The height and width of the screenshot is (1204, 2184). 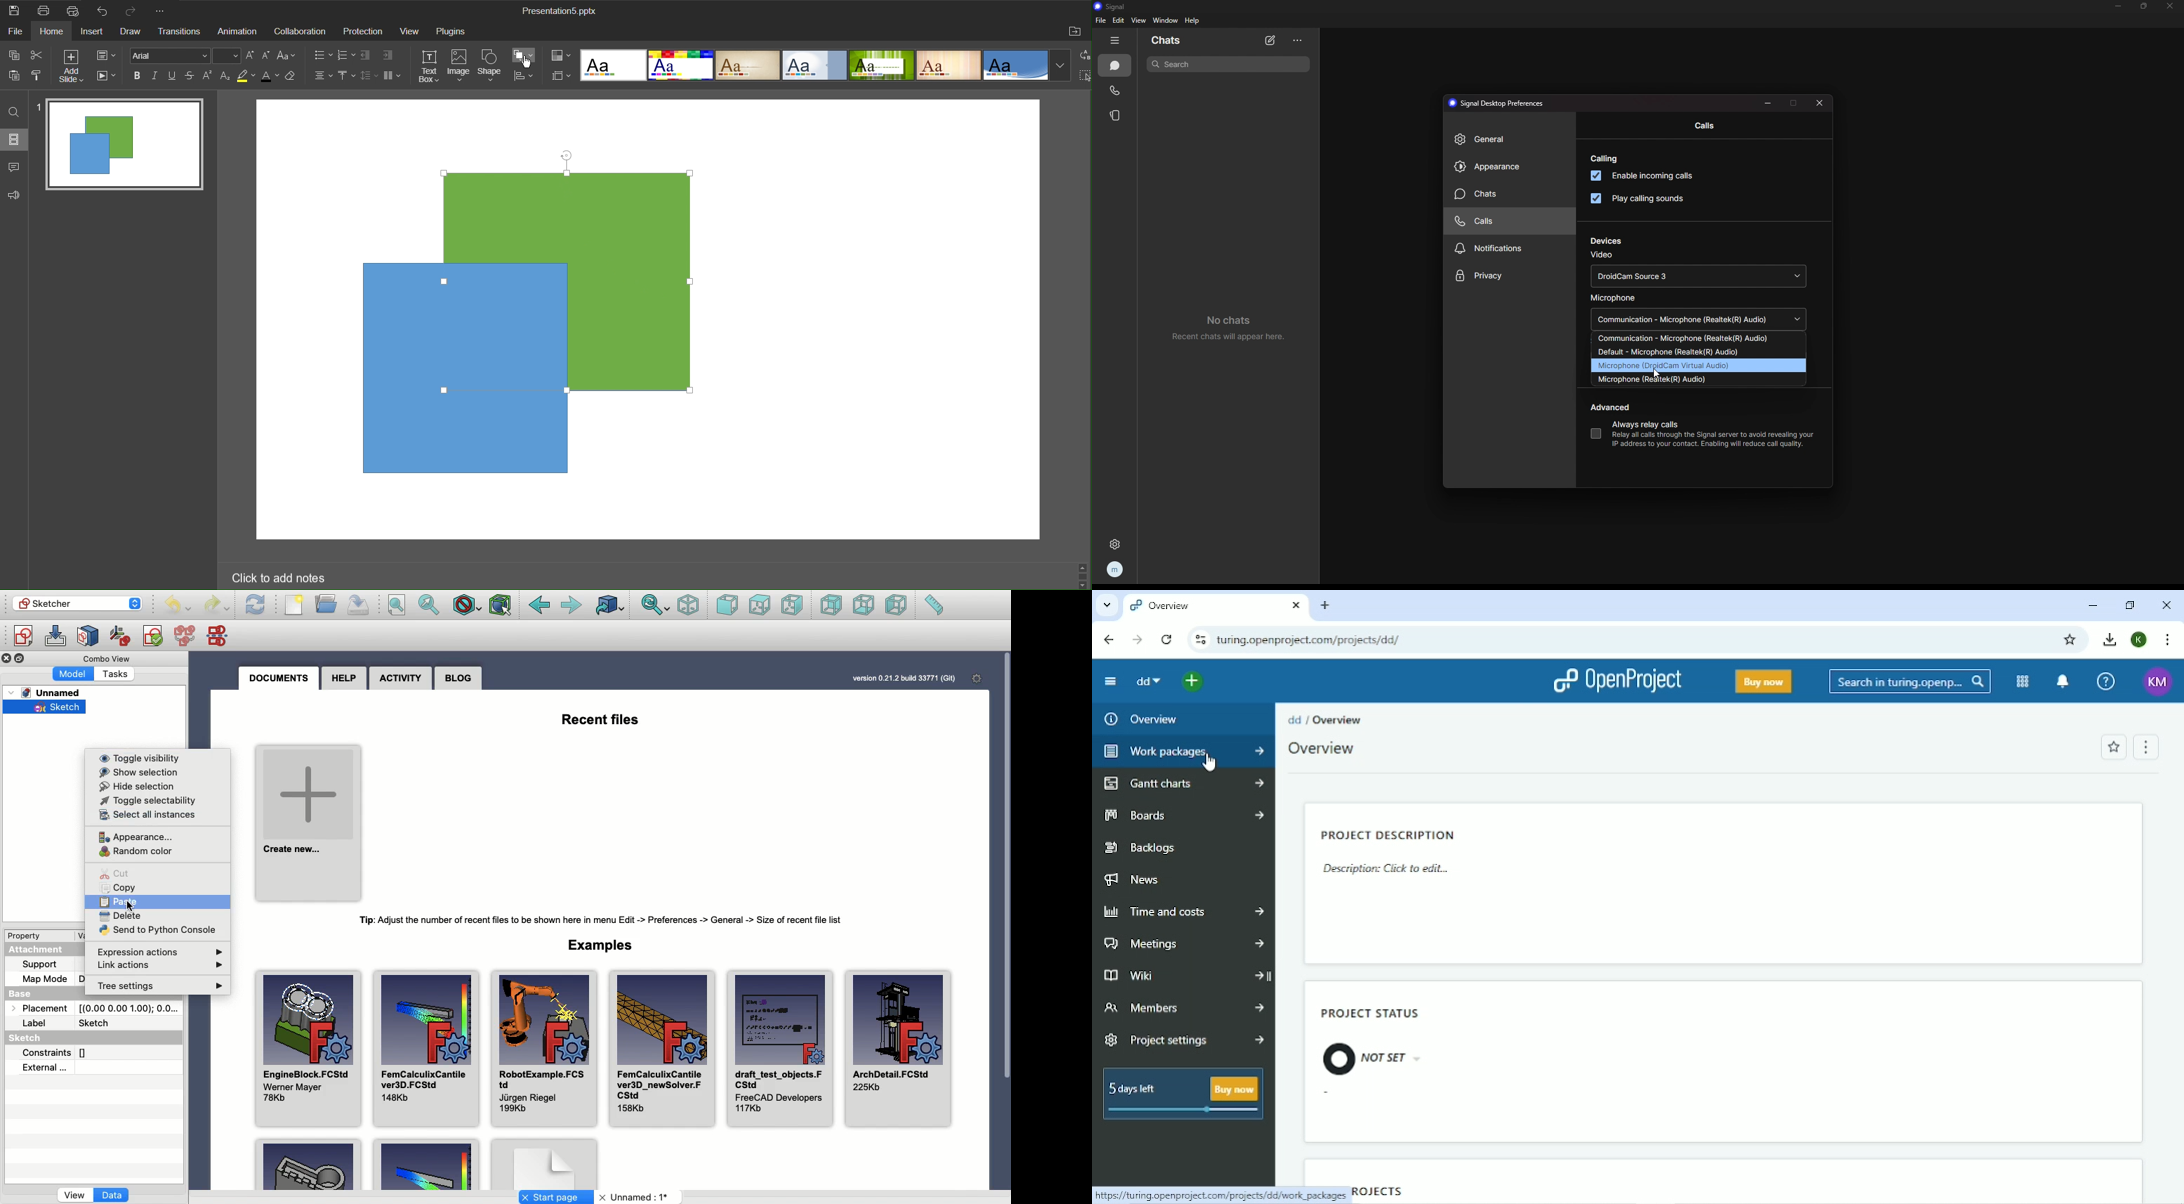 What do you see at coordinates (364, 31) in the screenshot?
I see `Protection` at bounding box center [364, 31].